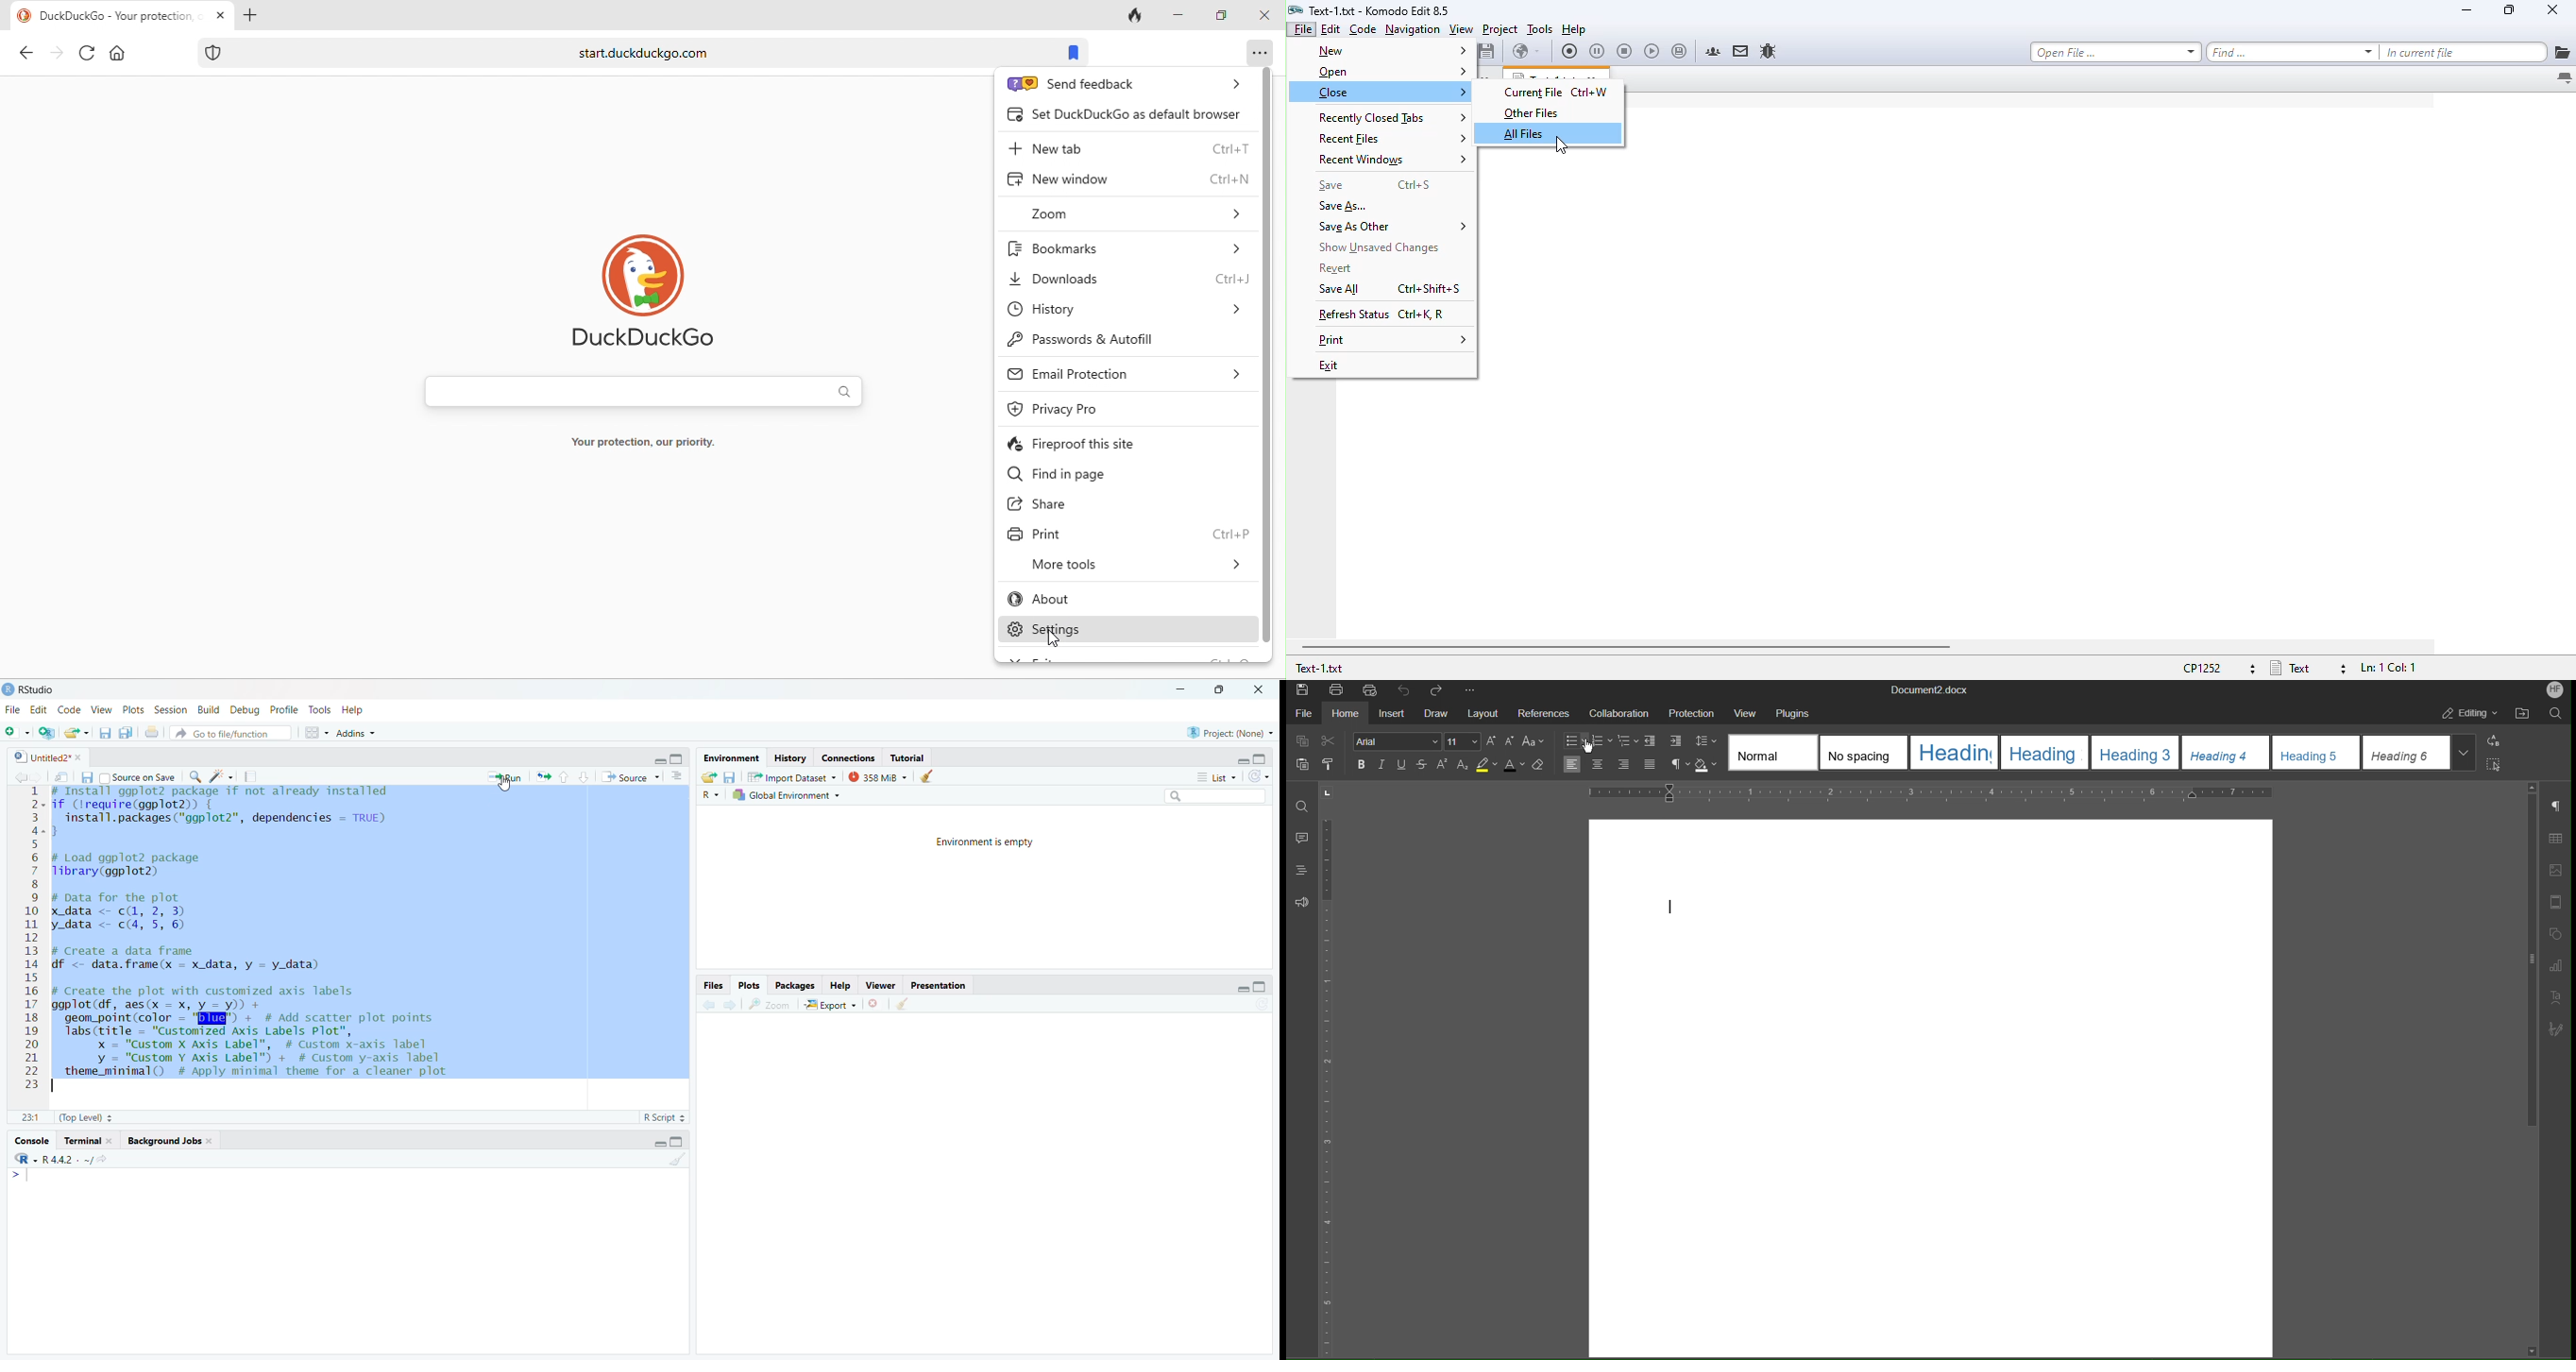  Describe the element at coordinates (1071, 505) in the screenshot. I see `share` at that location.